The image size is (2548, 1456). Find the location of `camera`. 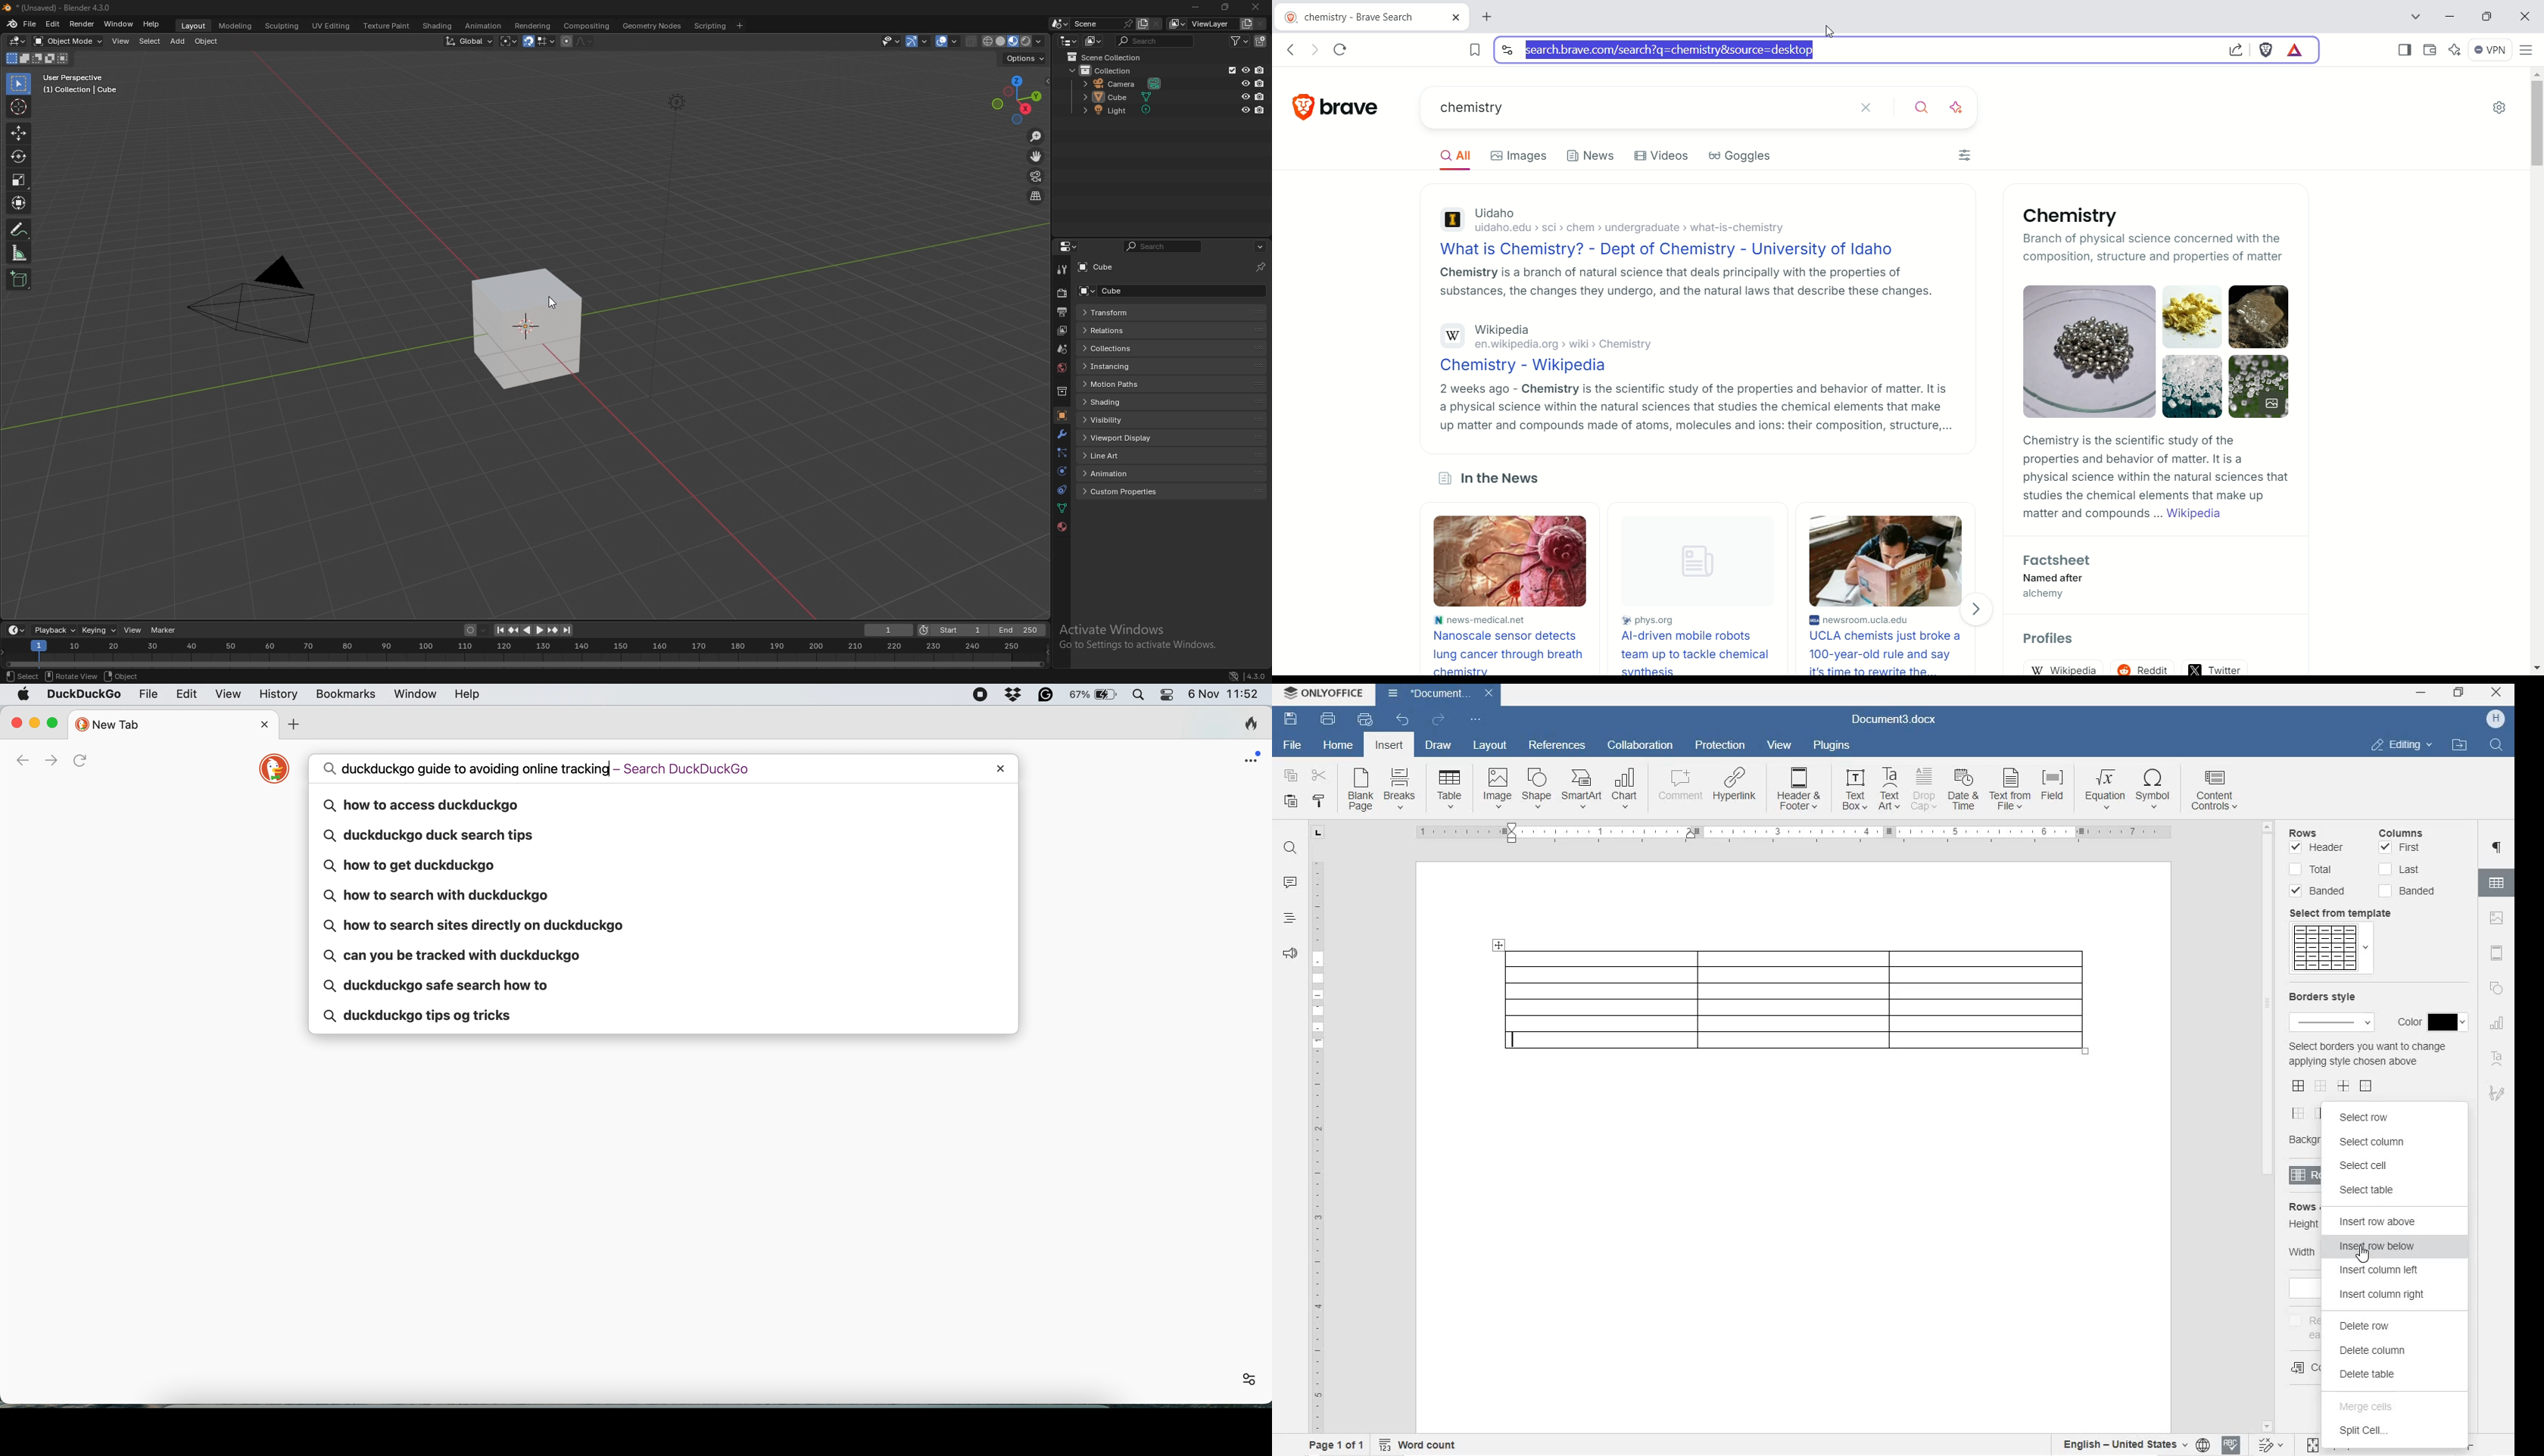

camera is located at coordinates (1124, 84).